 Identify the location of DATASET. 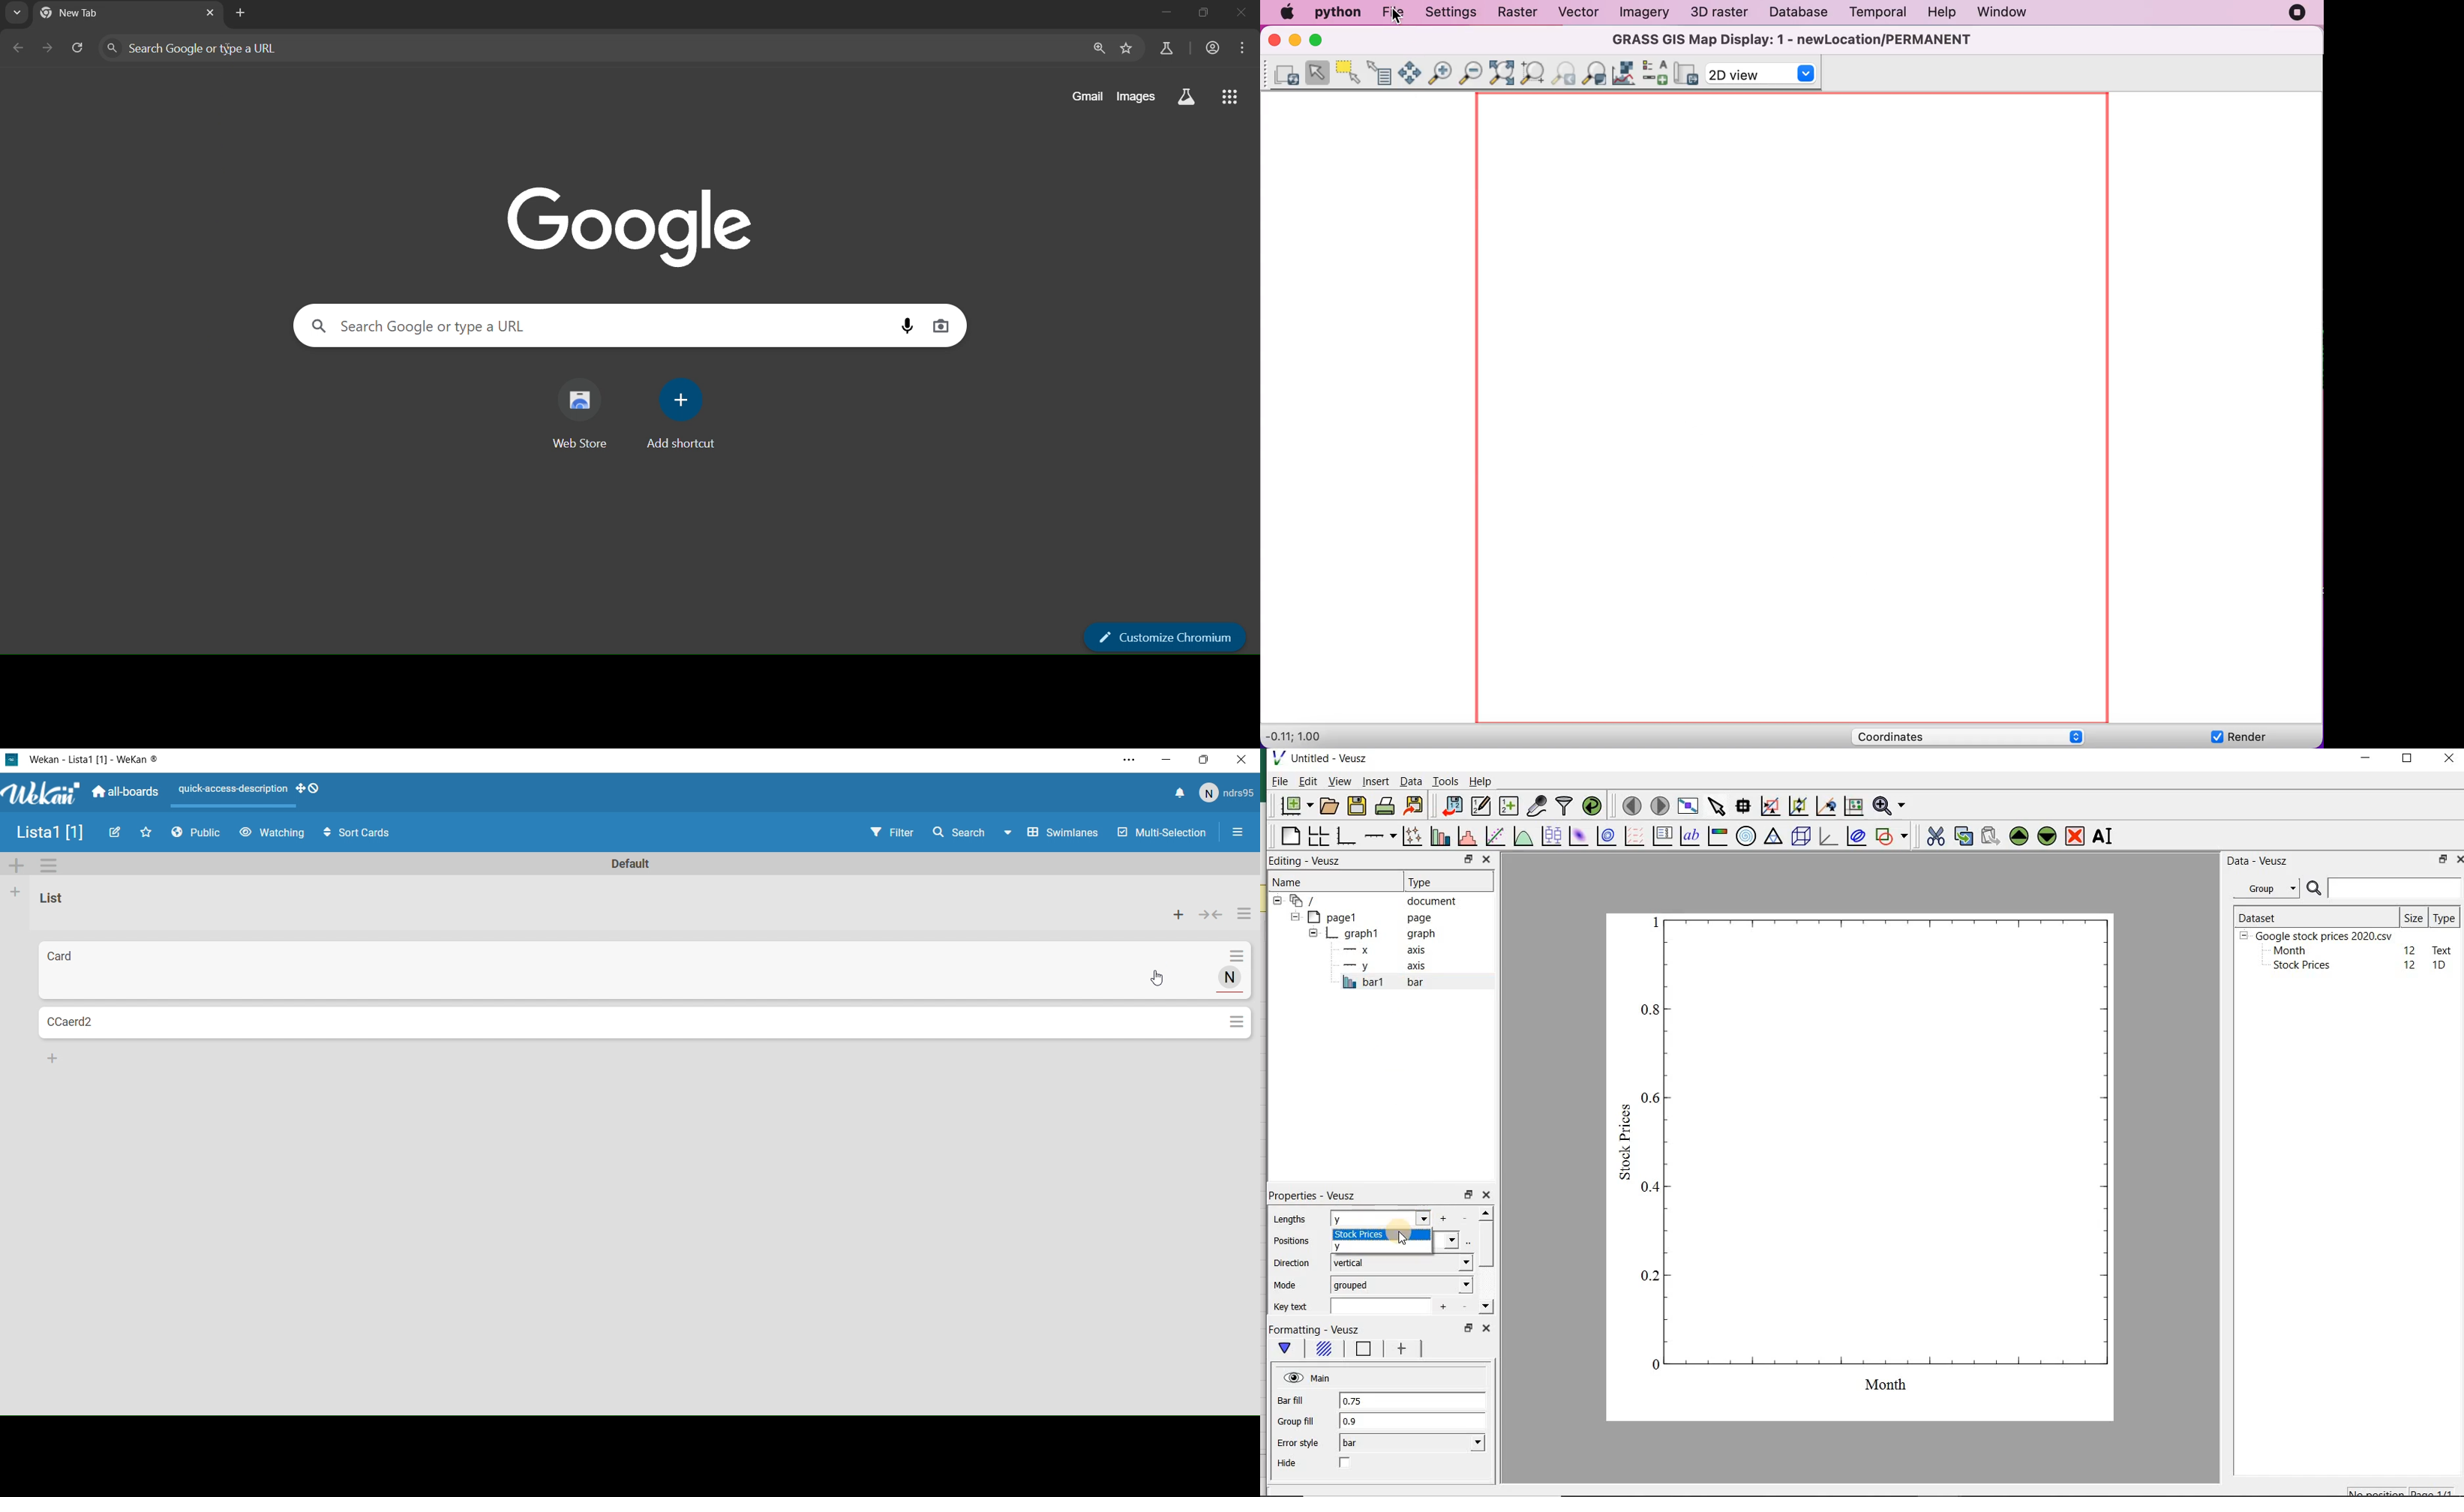
(2316, 915).